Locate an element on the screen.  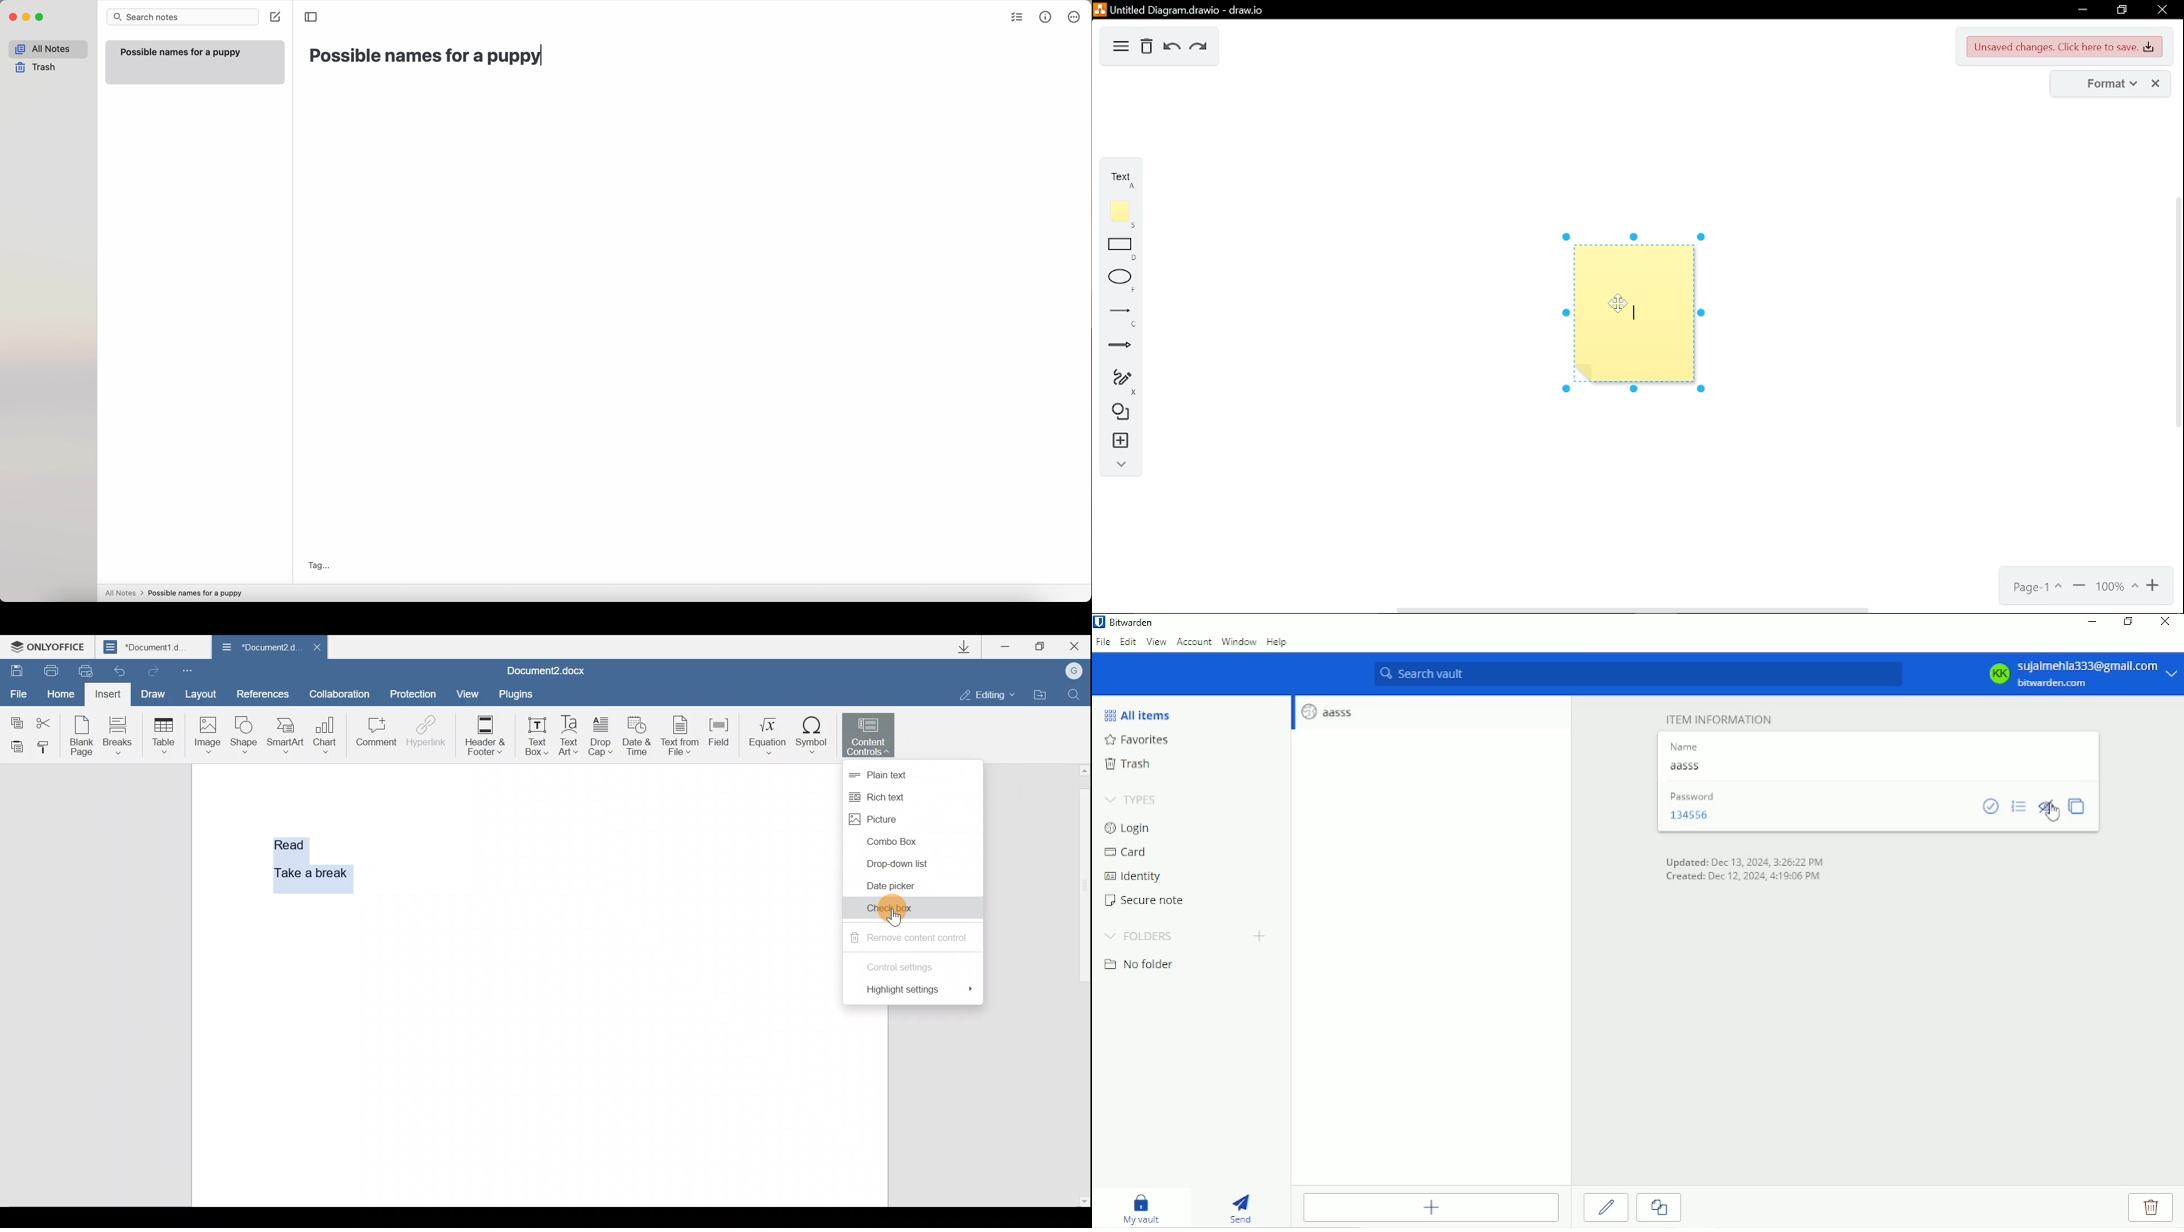
toggle sidebar is located at coordinates (312, 16).